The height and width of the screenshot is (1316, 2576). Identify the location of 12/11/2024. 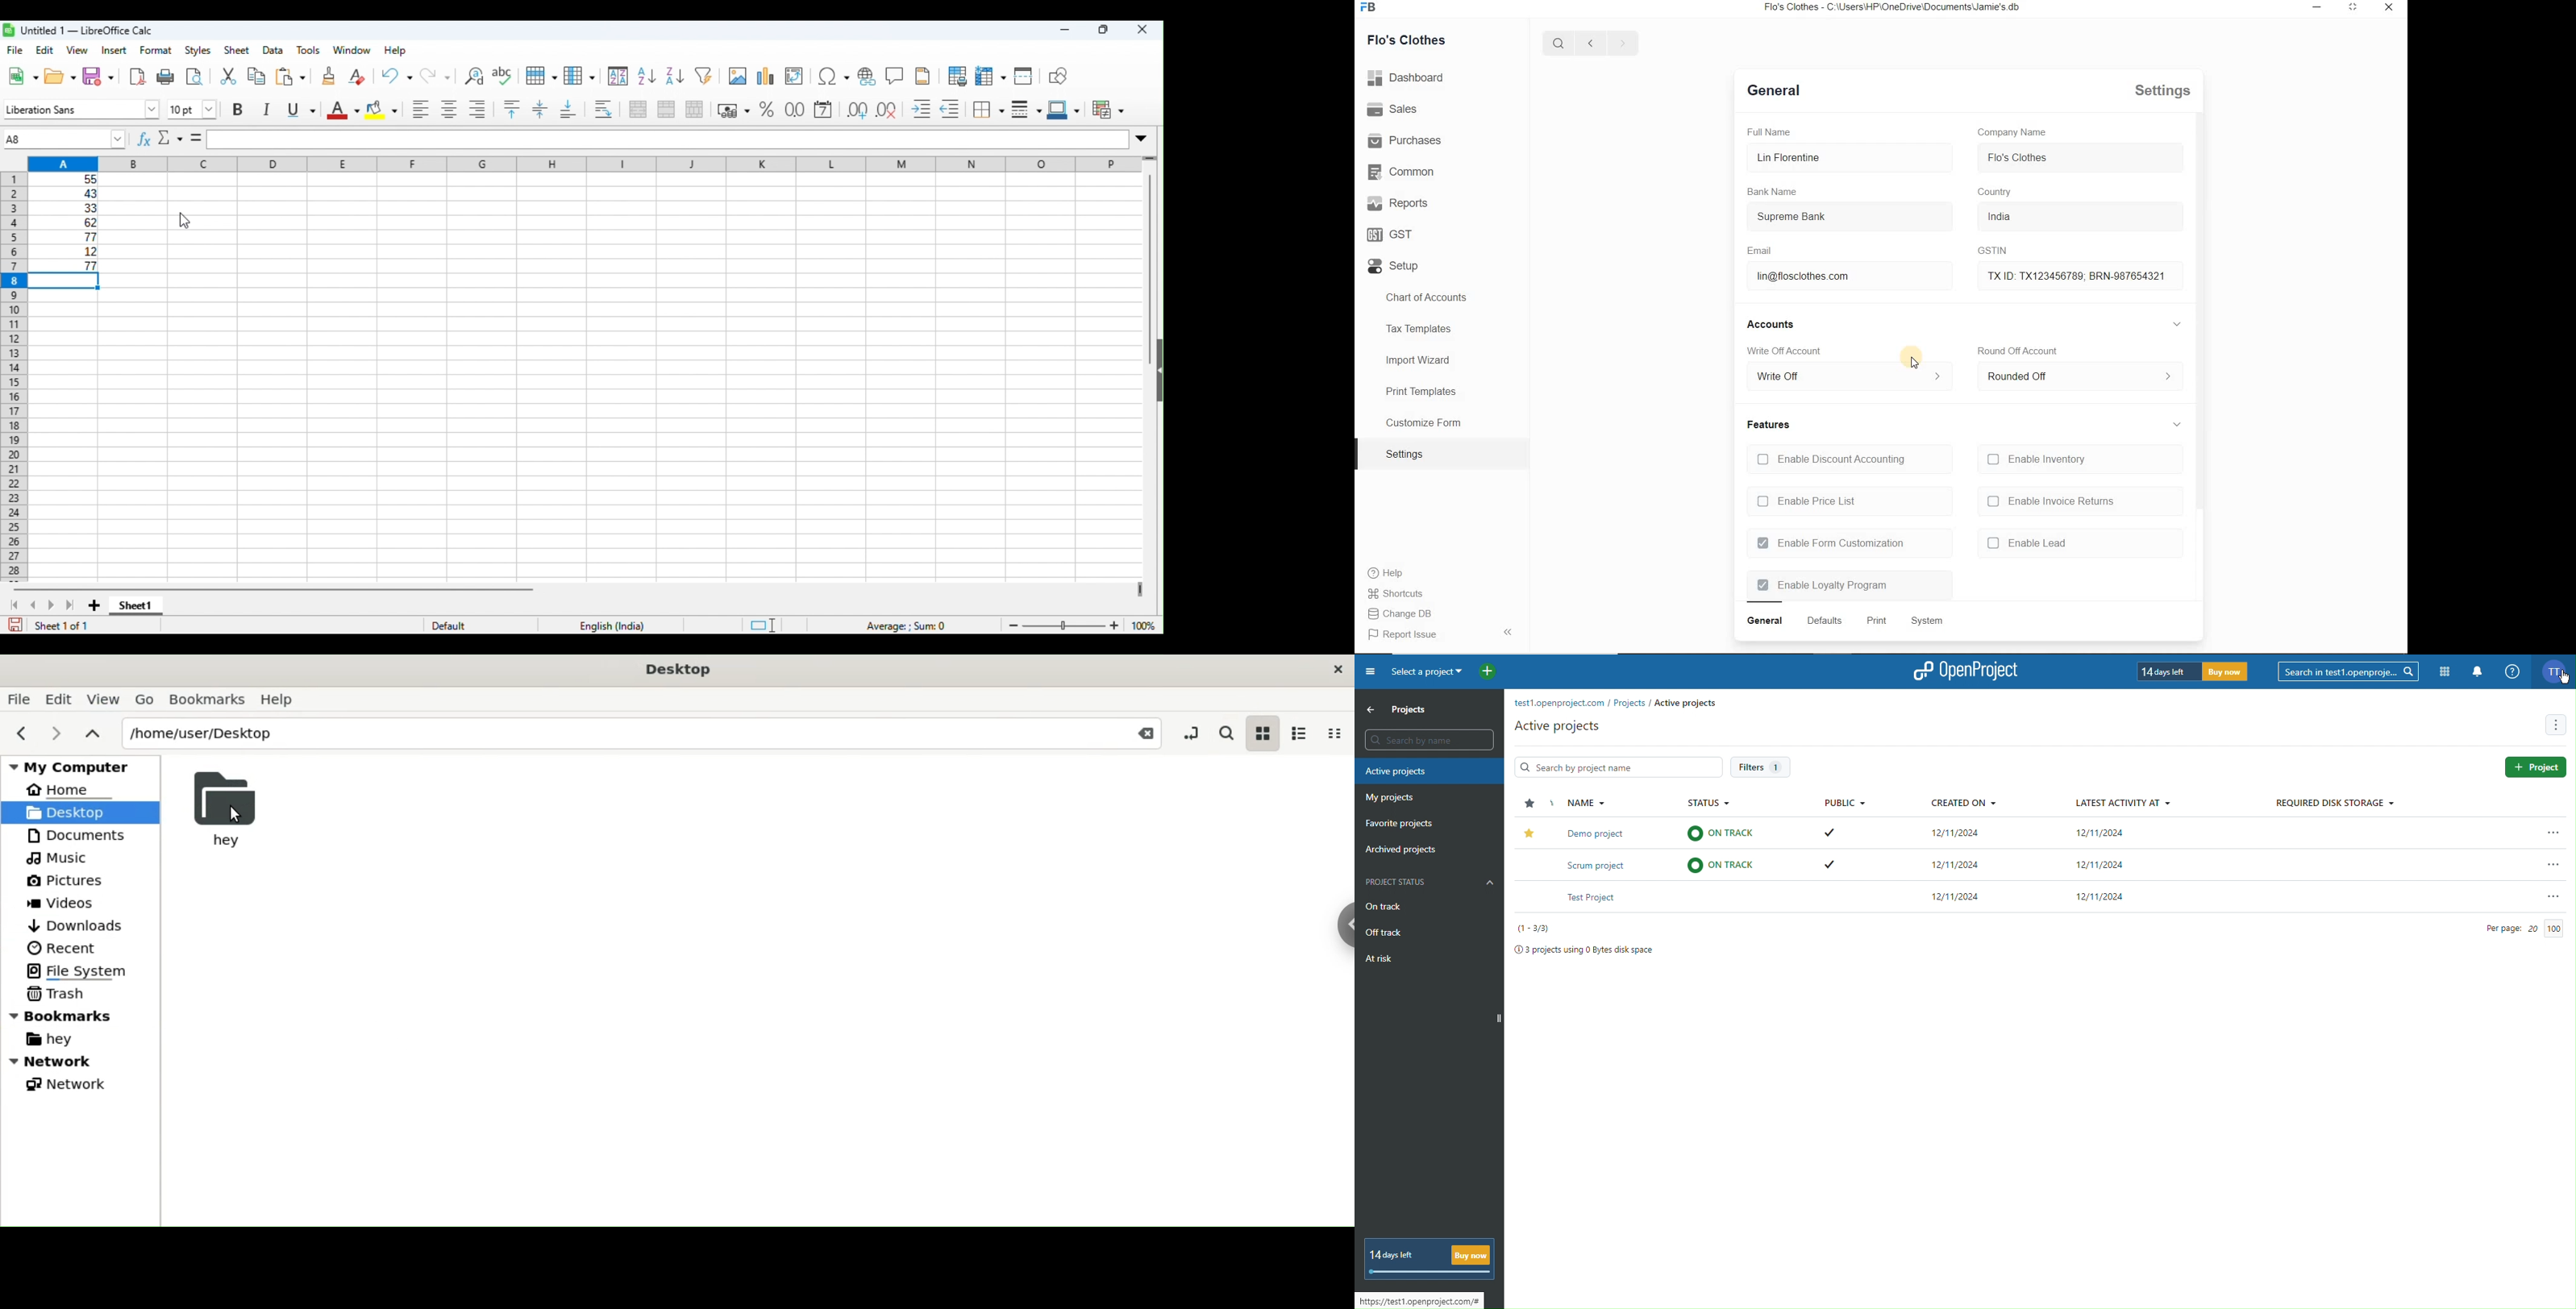
(1955, 898).